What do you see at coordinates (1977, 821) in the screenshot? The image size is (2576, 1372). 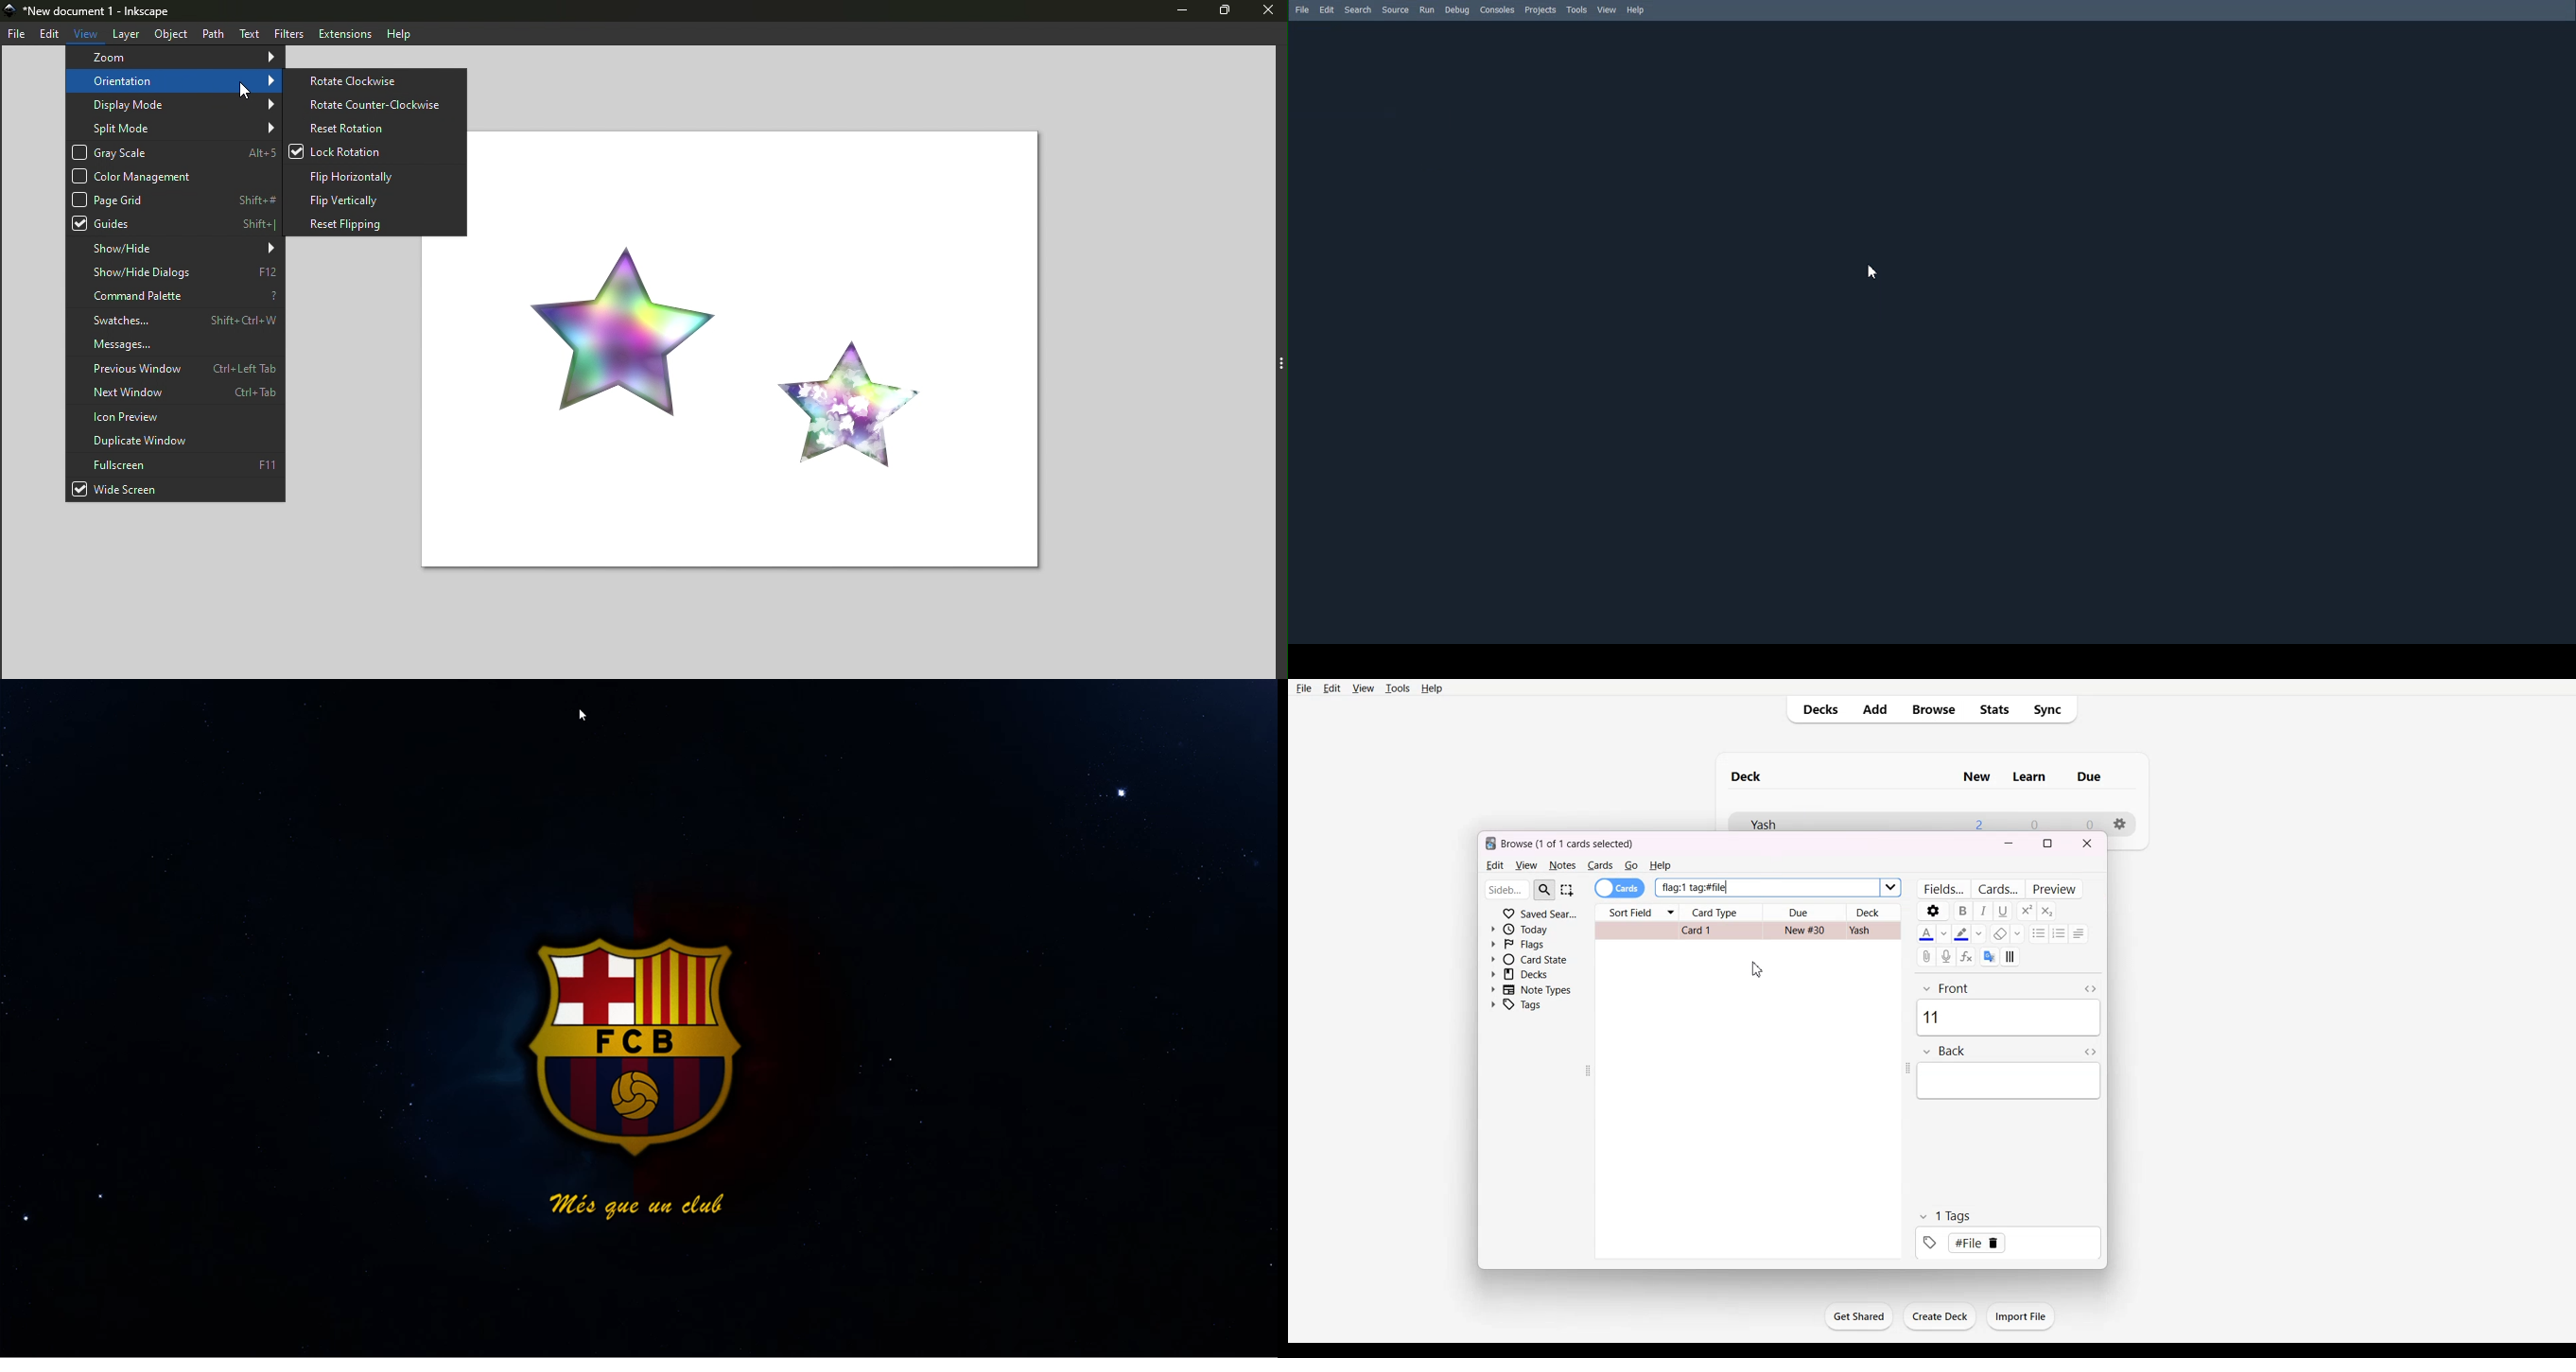 I see `2` at bounding box center [1977, 821].